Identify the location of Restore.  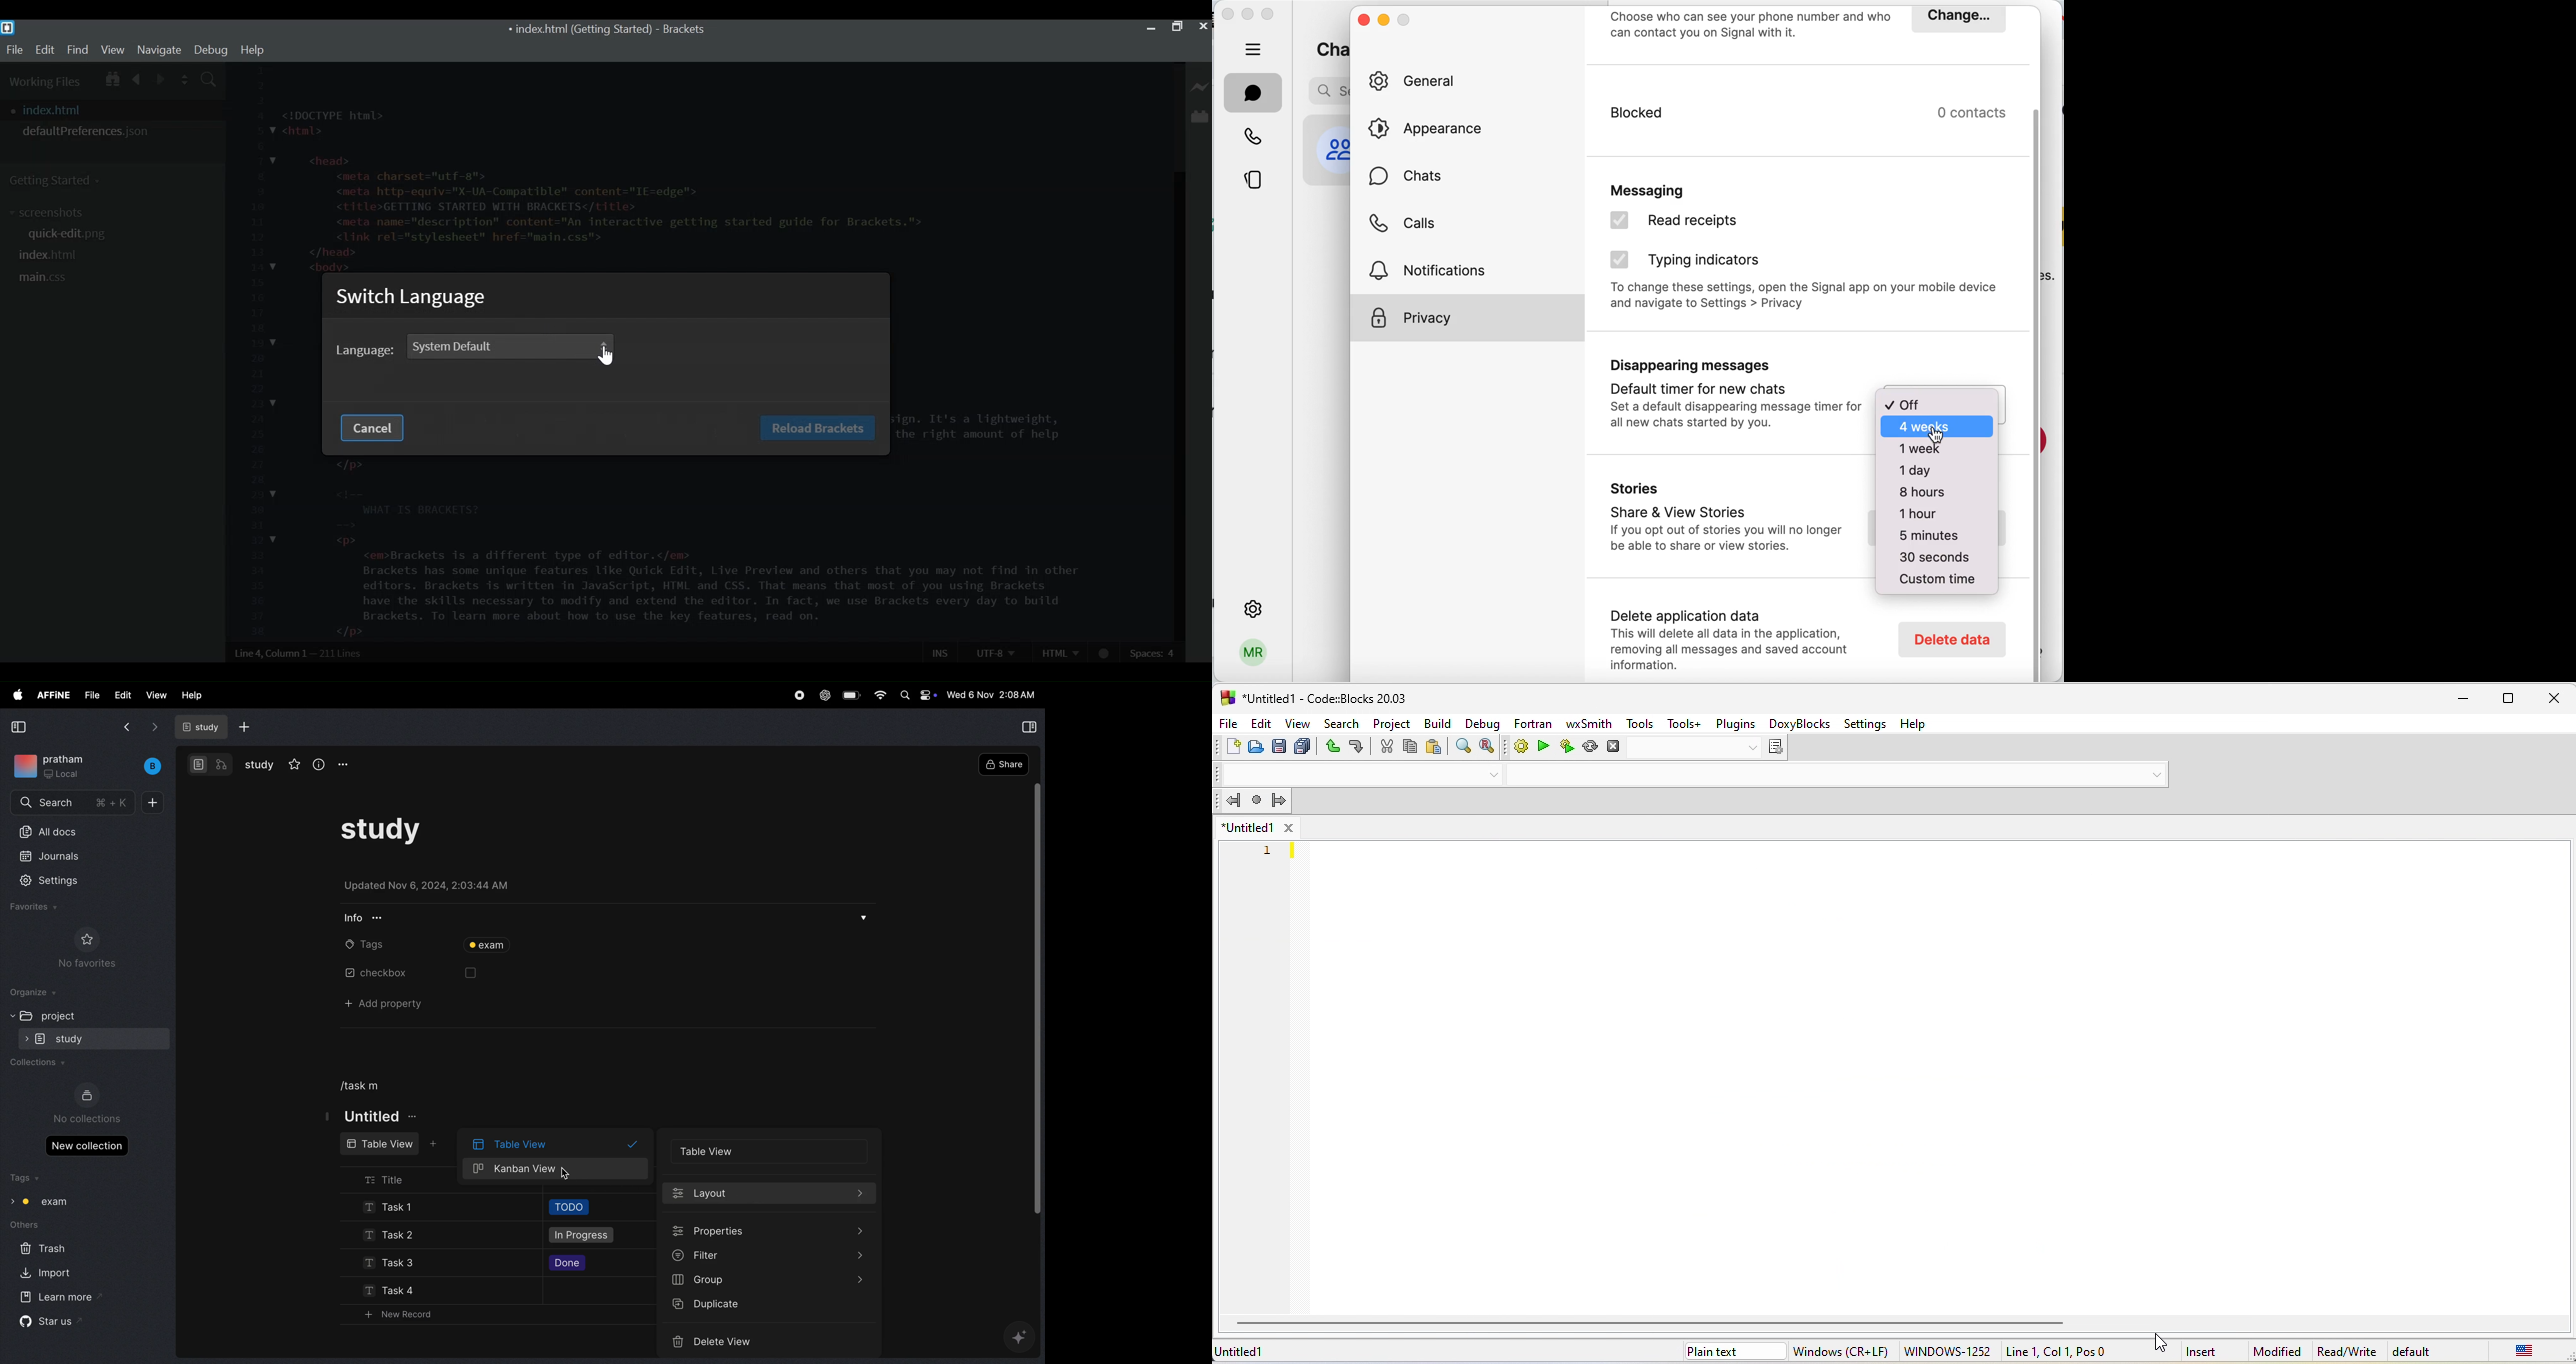
(1176, 27).